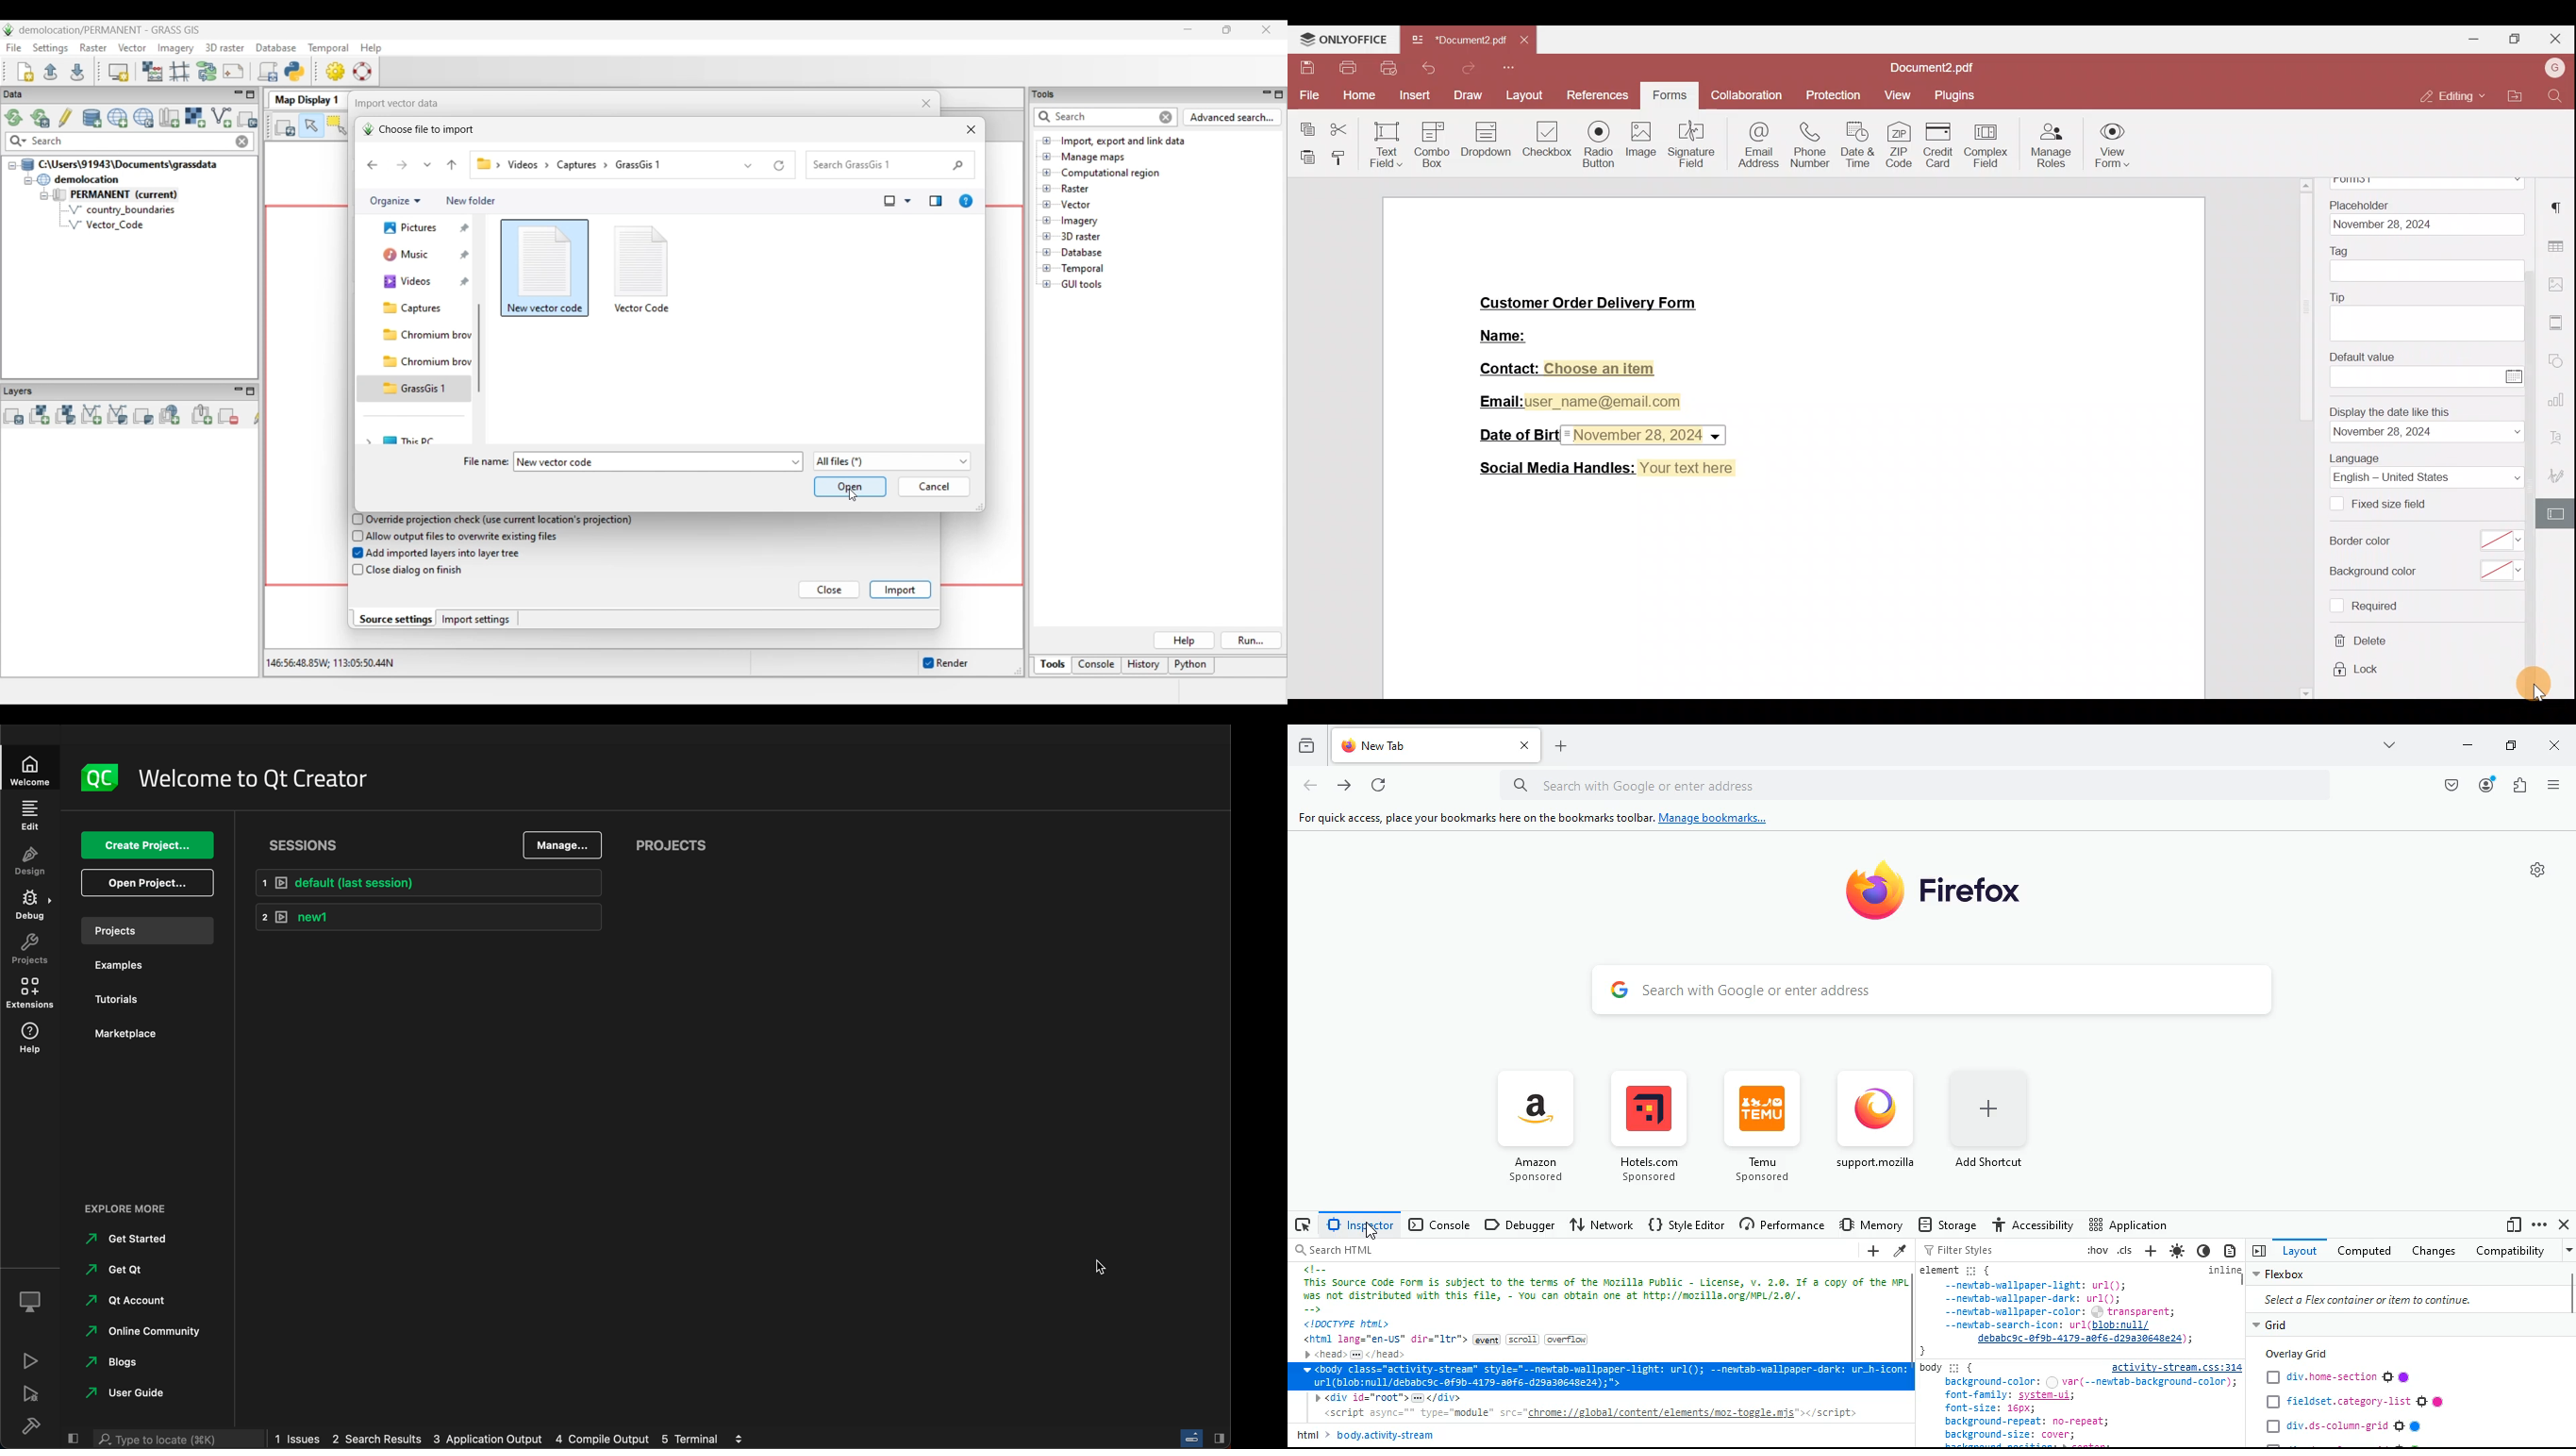 Image resolution: width=2576 pixels, height=1456 pixels. Describe the element at coordinates (1873, 1224) in the screenshot. I see `memory` at that location.